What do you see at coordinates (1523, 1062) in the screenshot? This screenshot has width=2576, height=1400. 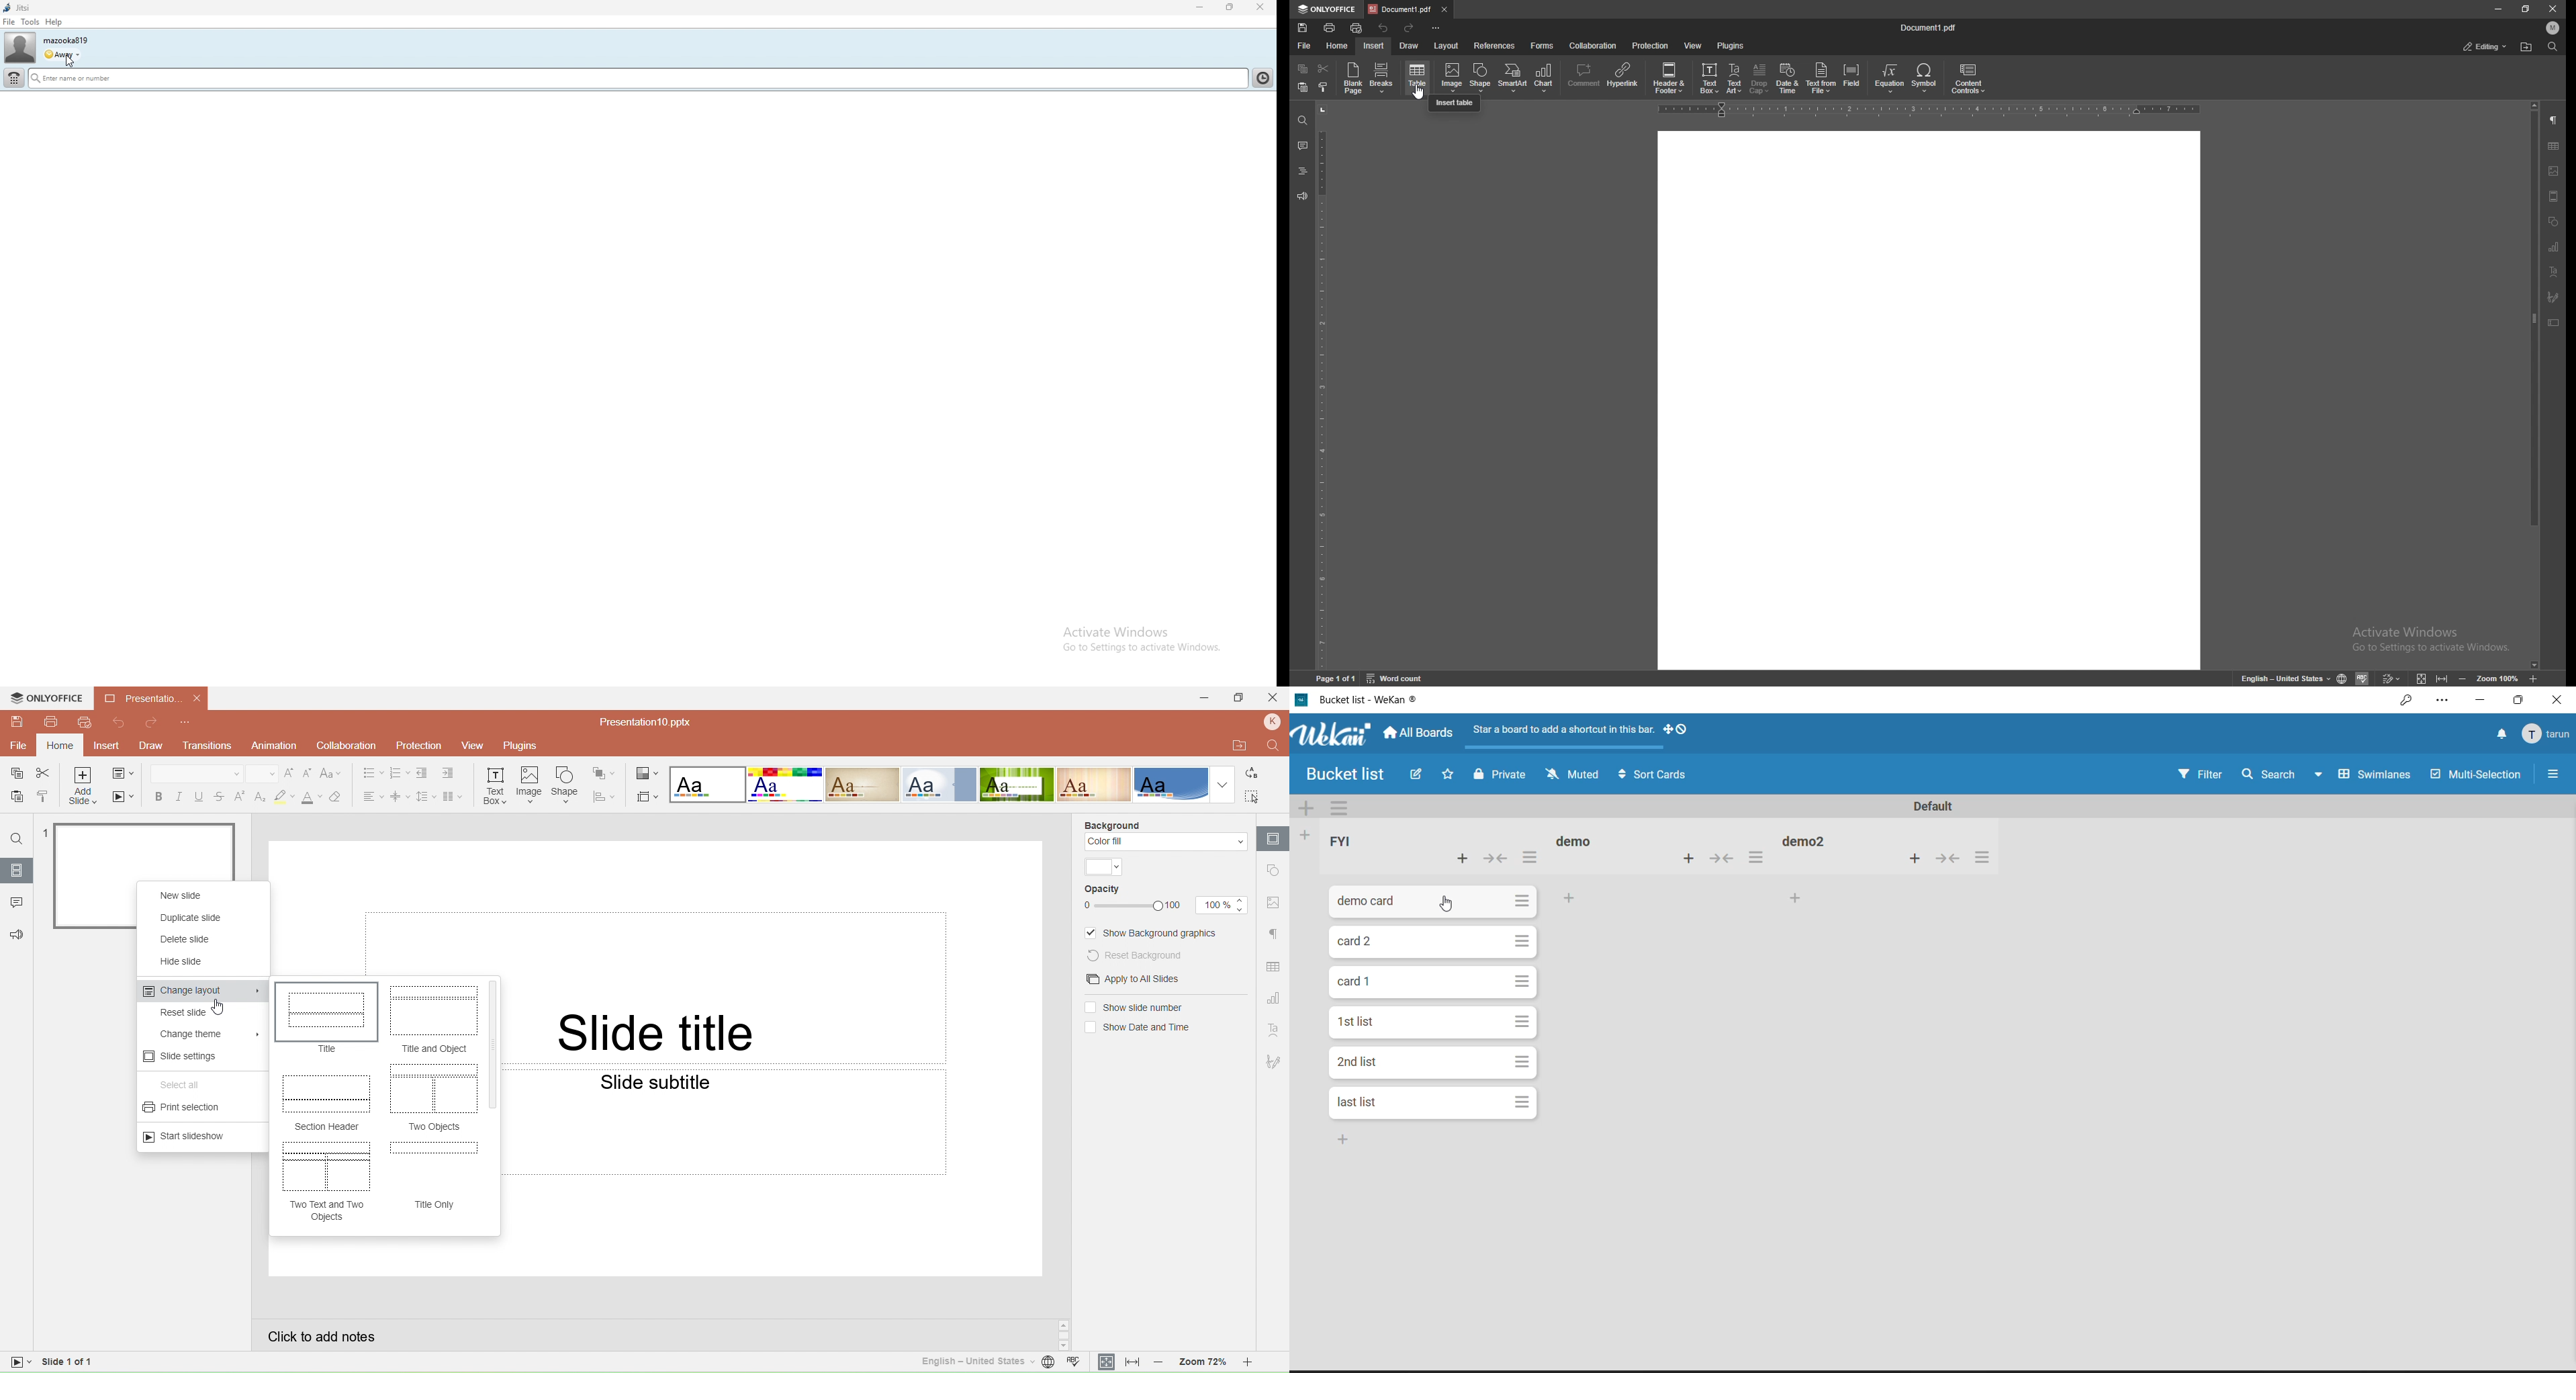 I see `card actions` at bounding box center [1523, 1062].